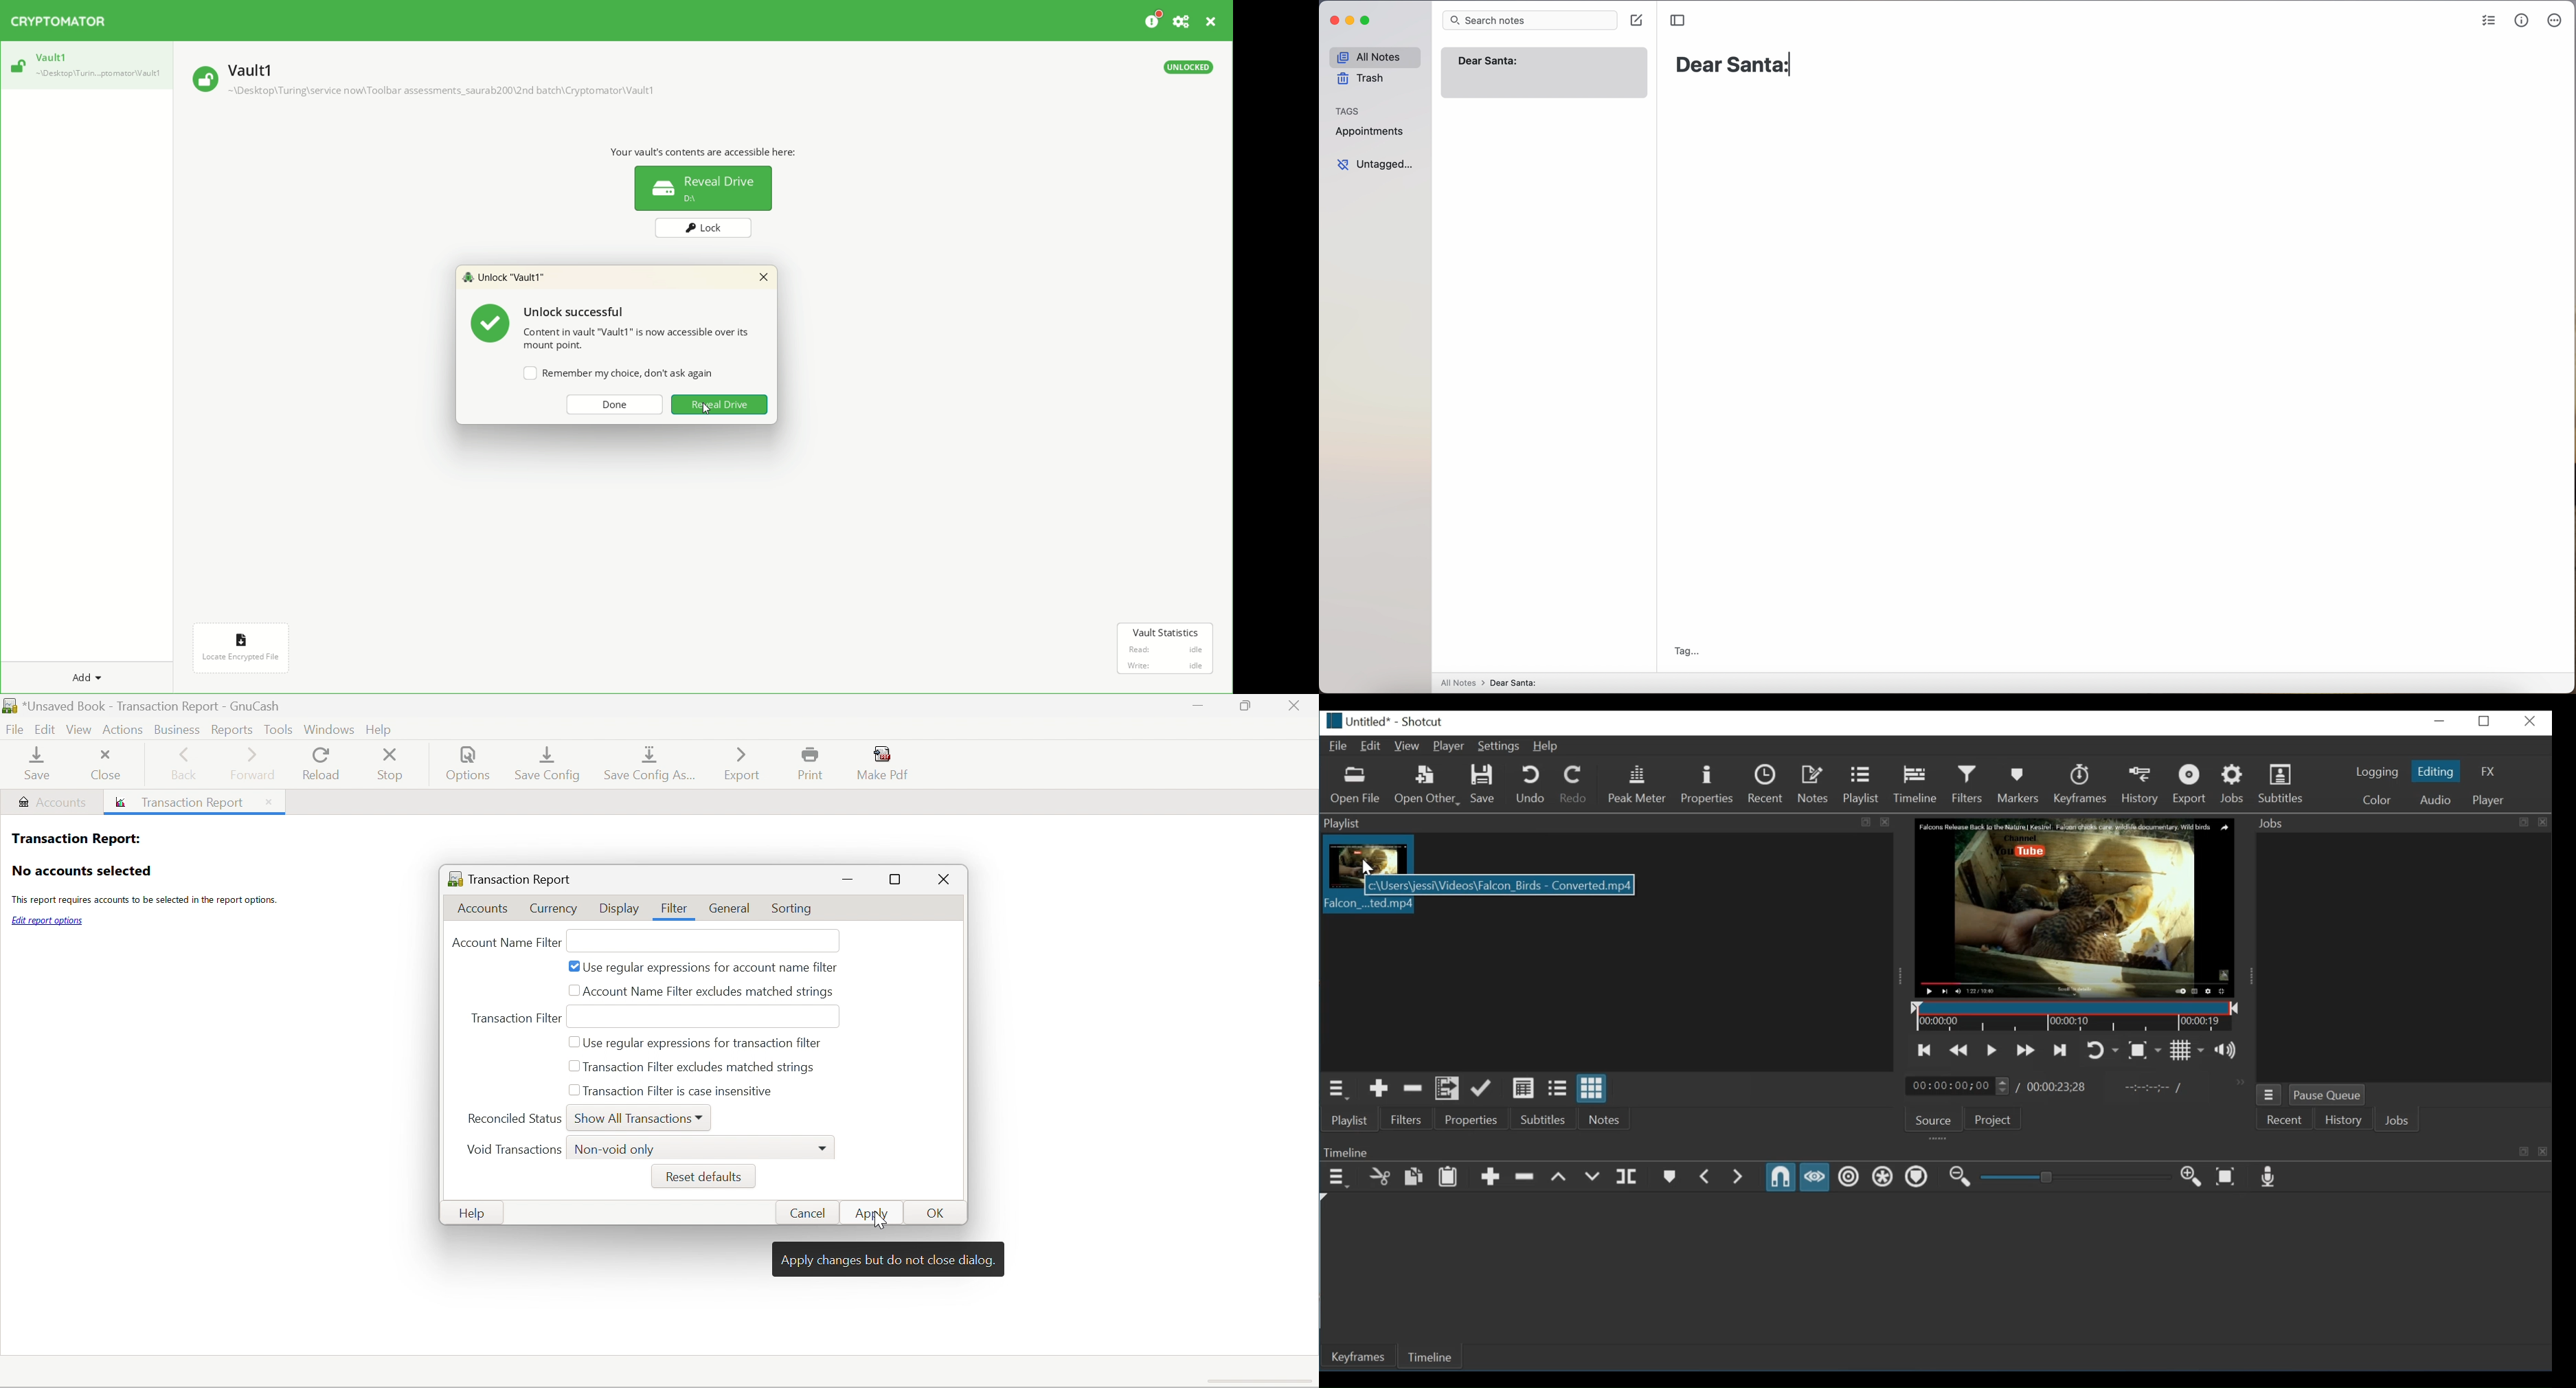  What do you see at coordinates (1449, 747) in the screenshot?
I see `Player` at bounding box center [1449, 747].